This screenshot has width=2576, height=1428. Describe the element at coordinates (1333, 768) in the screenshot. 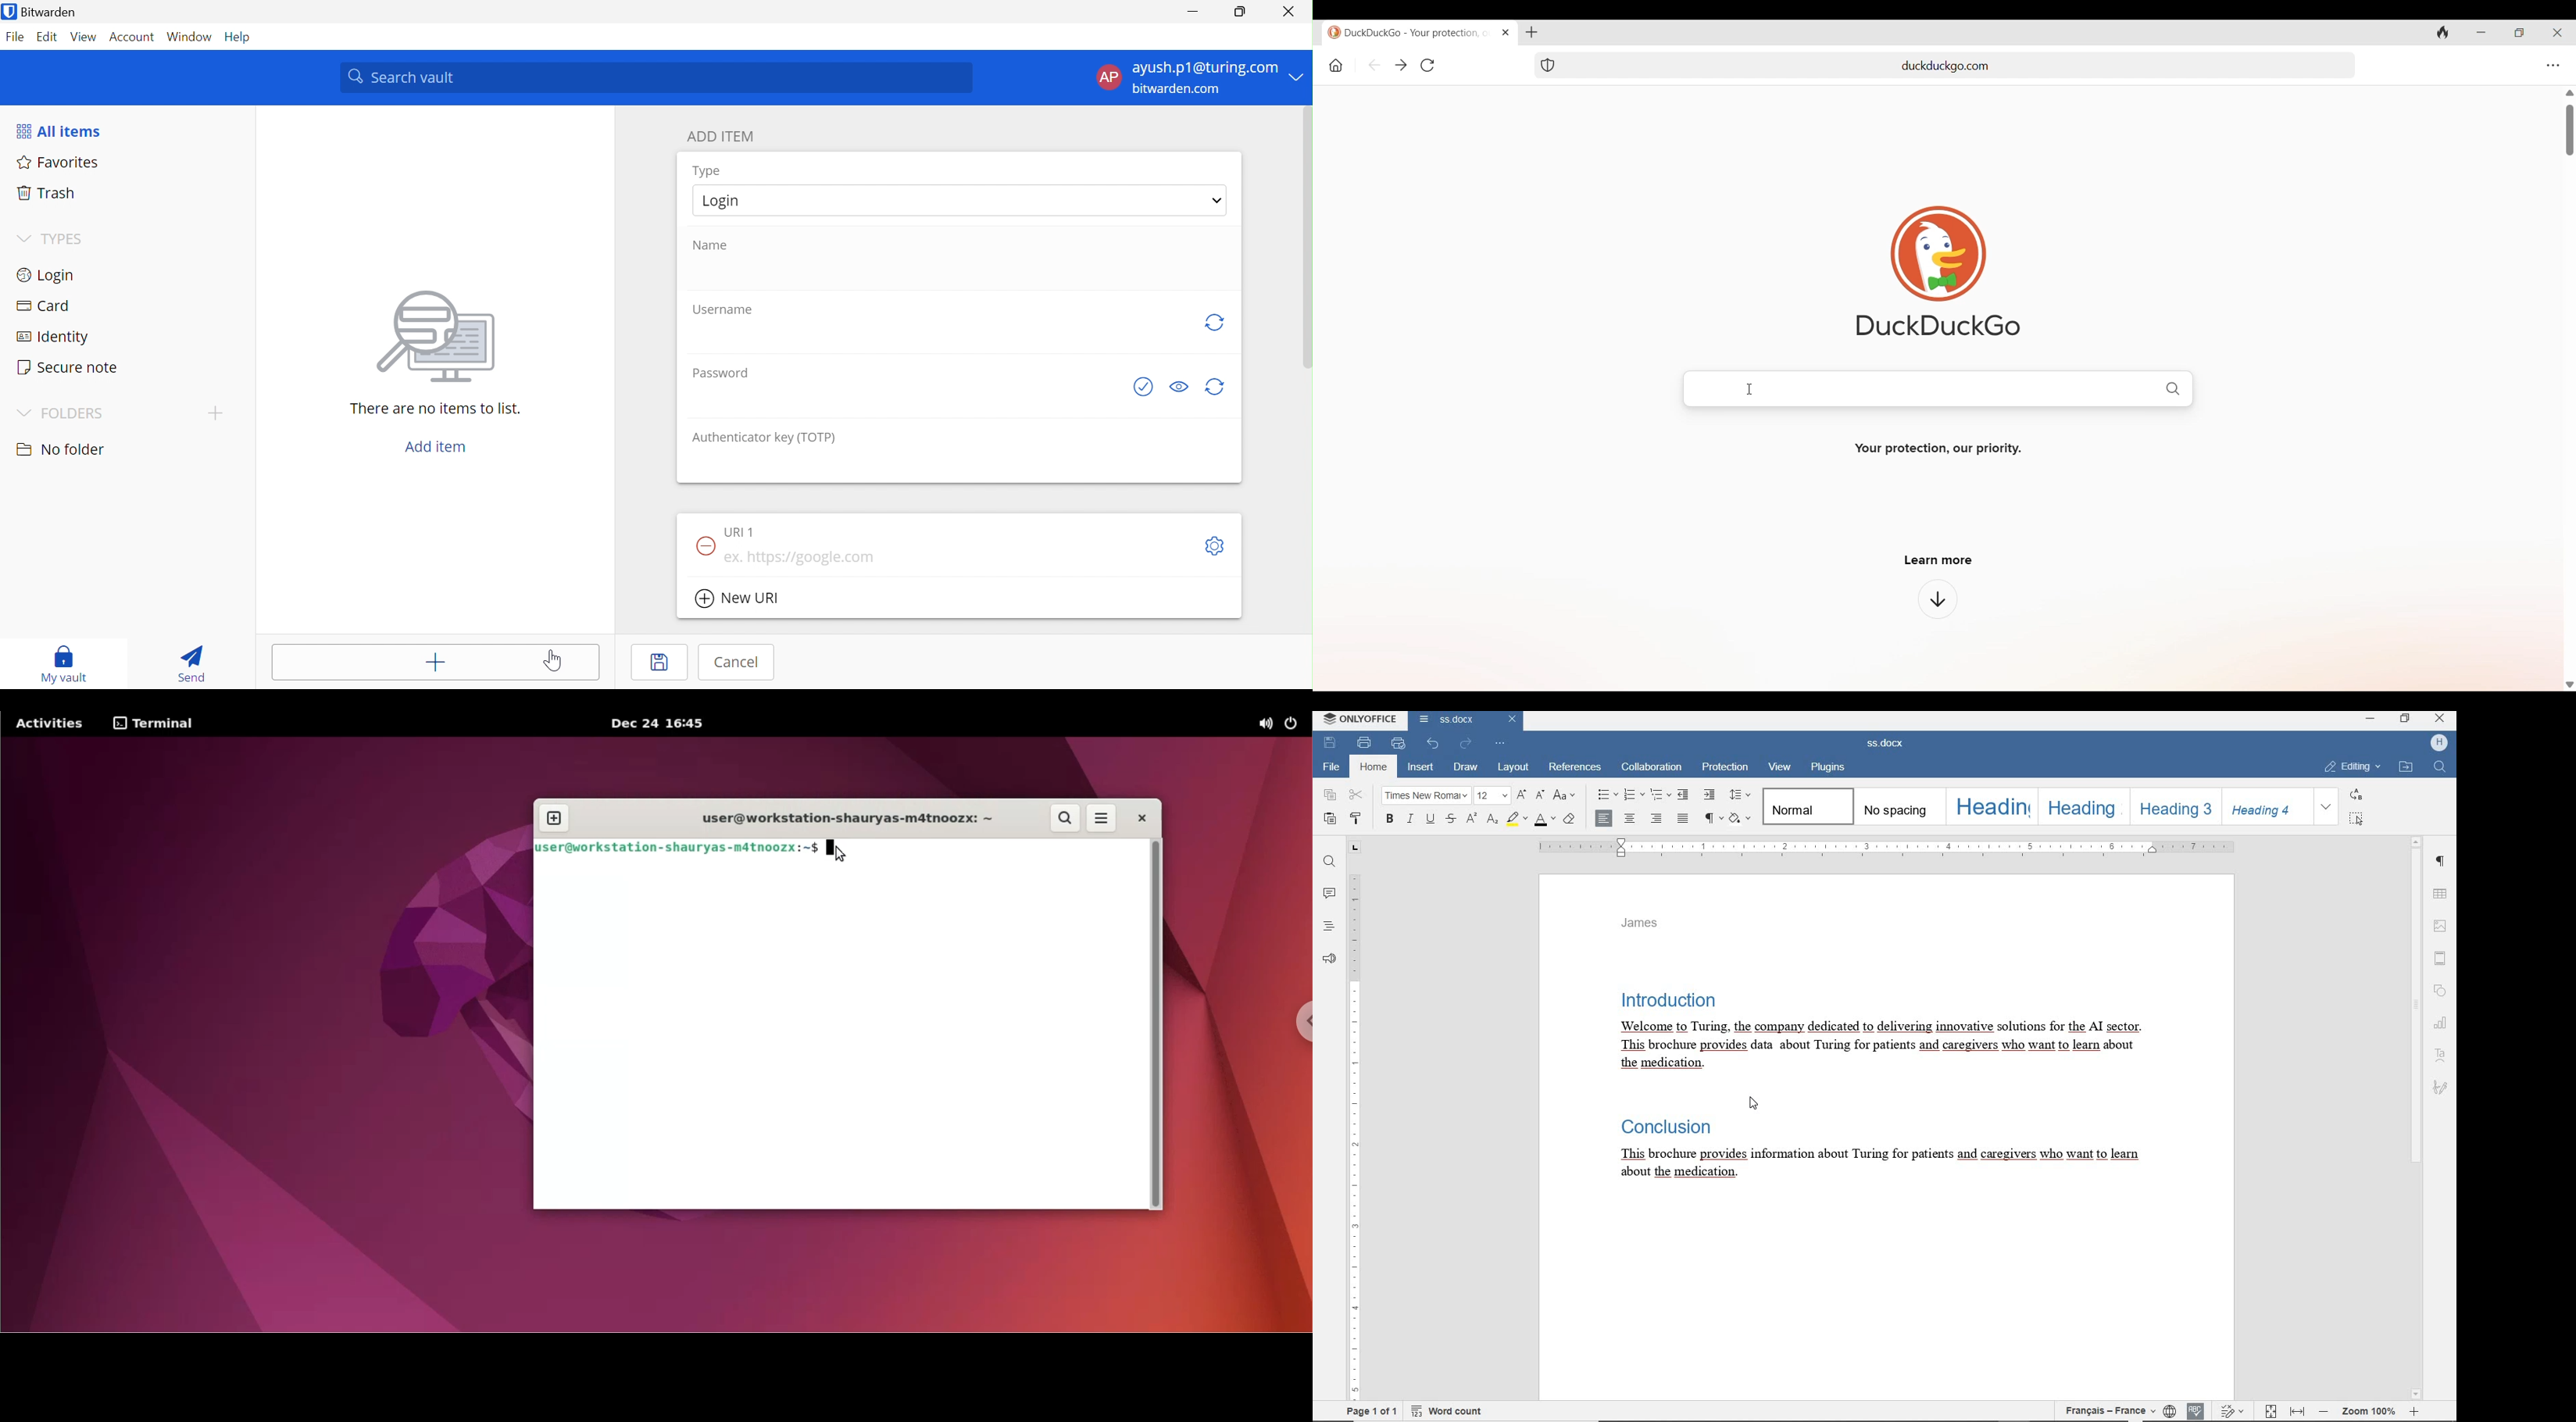

I see `FILE` at that location.